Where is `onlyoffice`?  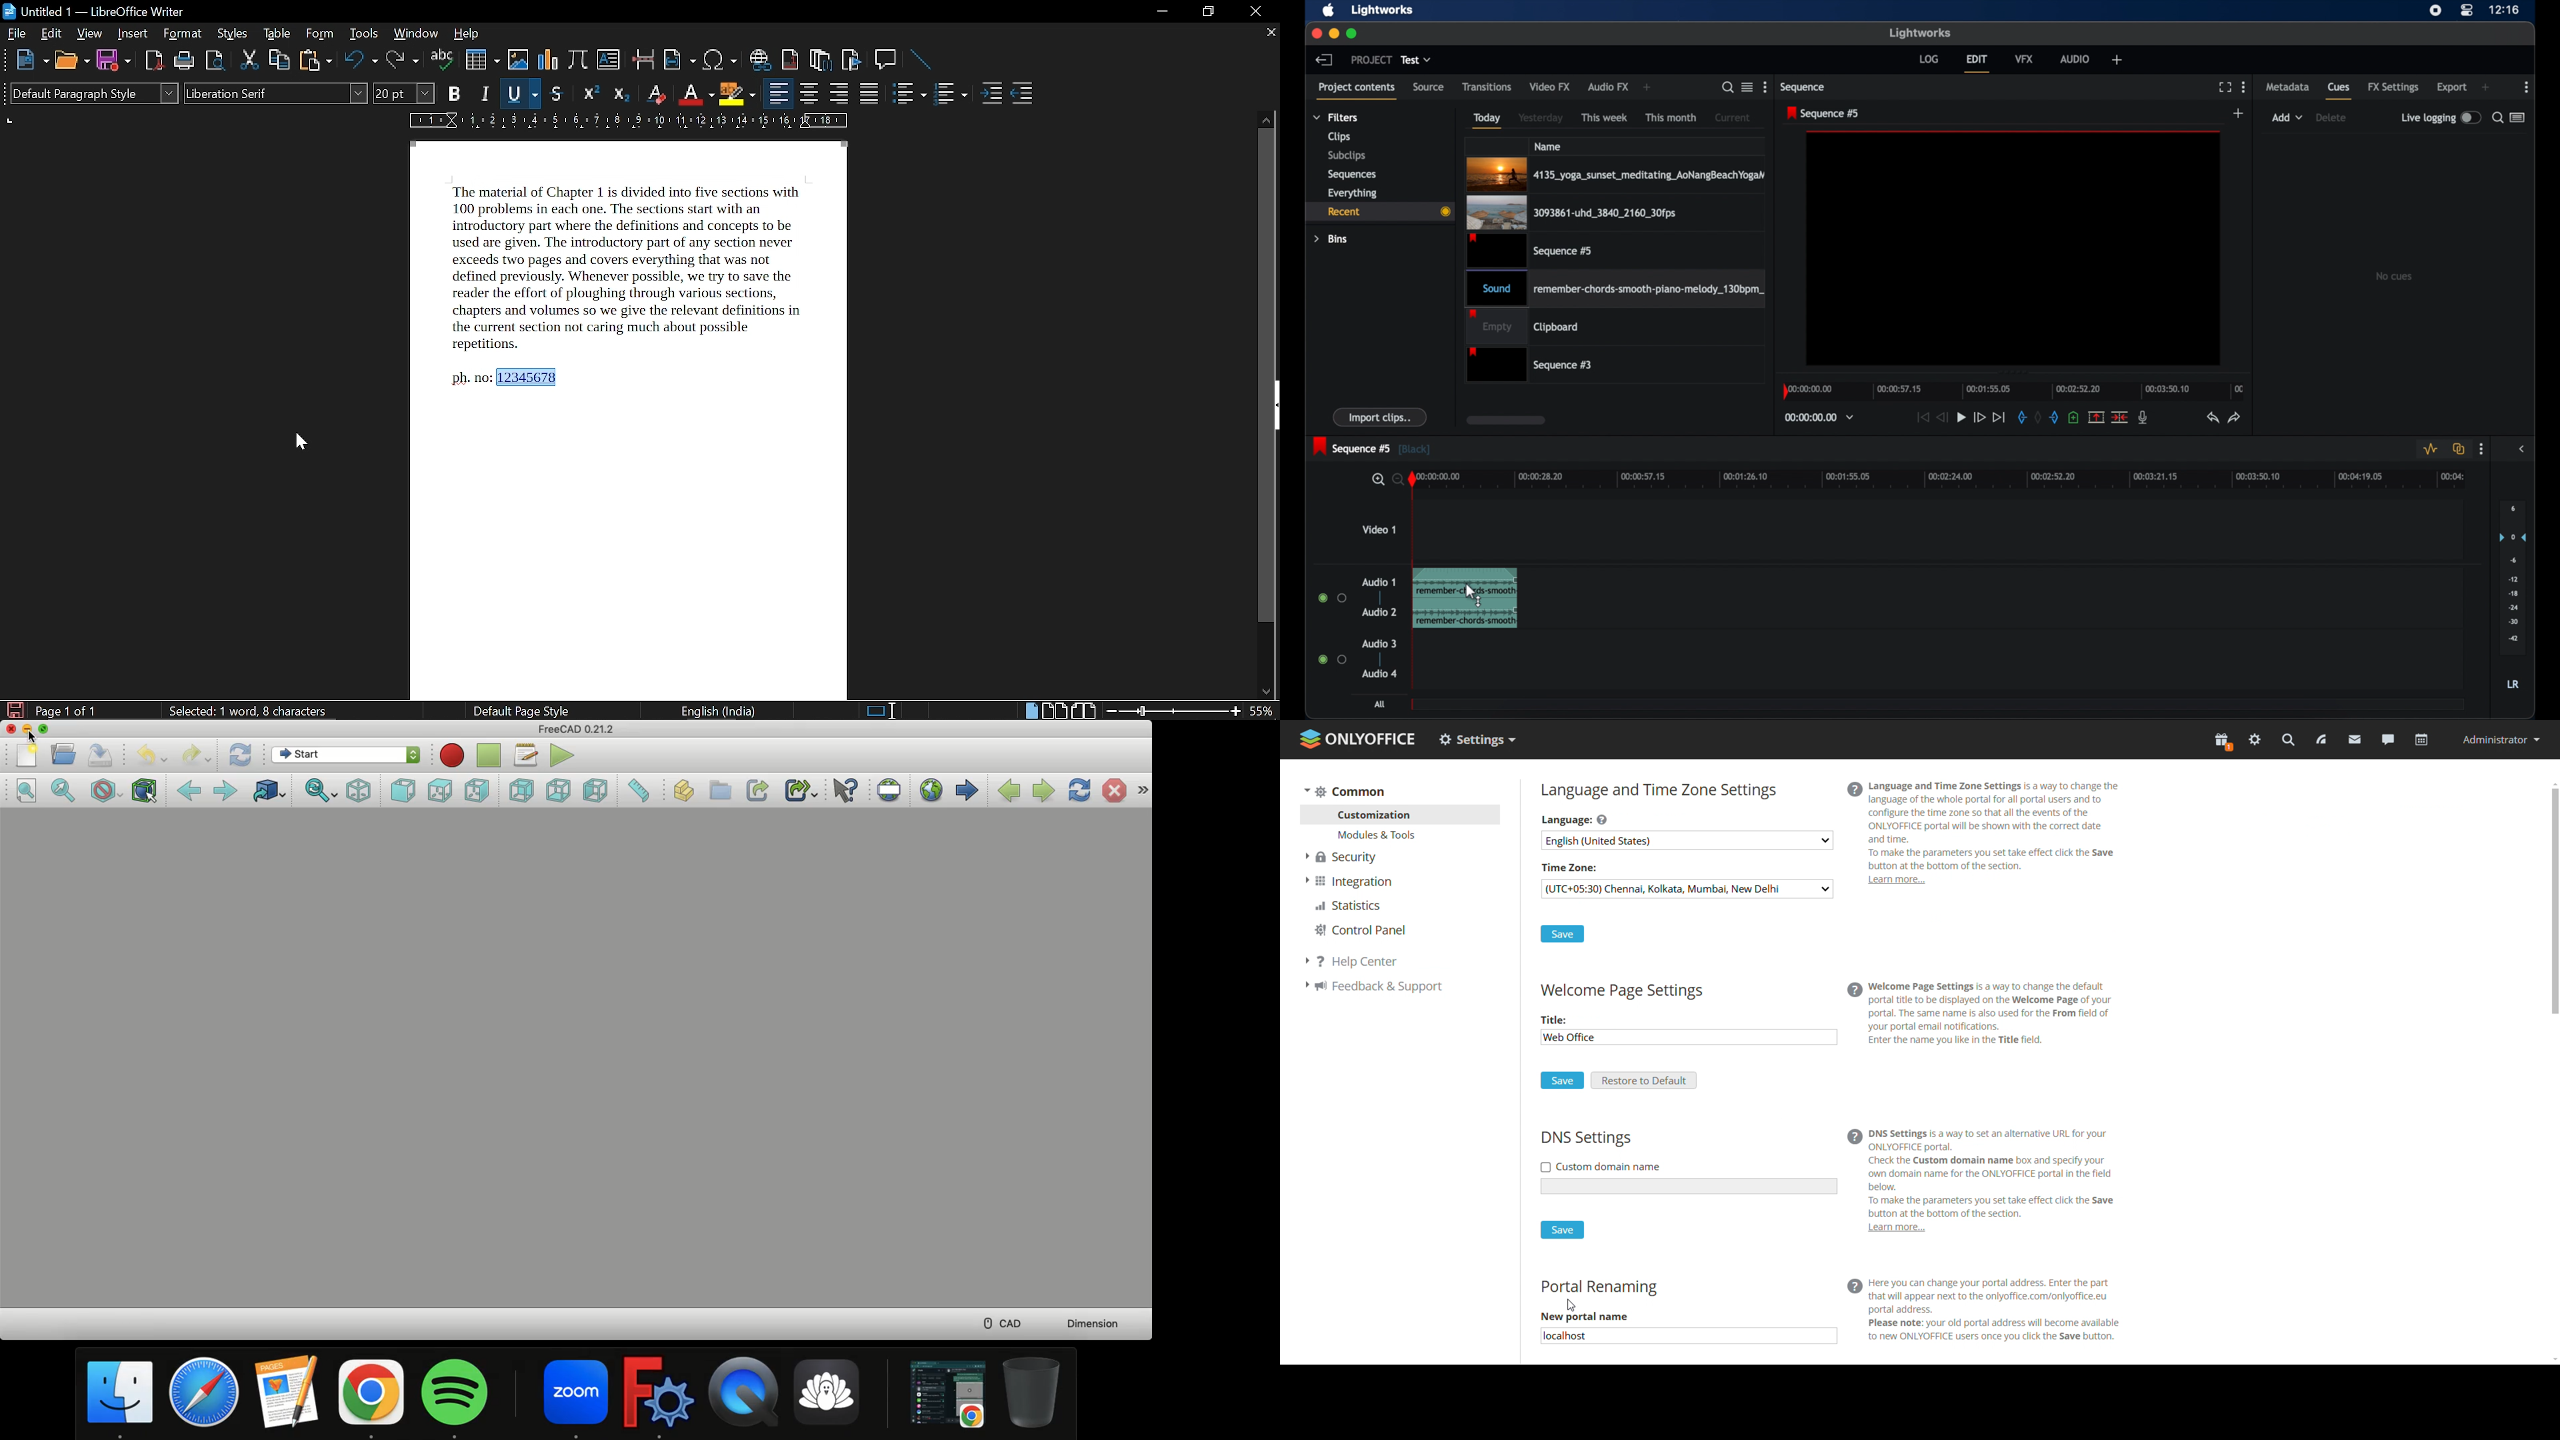
onlyoffice is located at coordinates (1375, 741).